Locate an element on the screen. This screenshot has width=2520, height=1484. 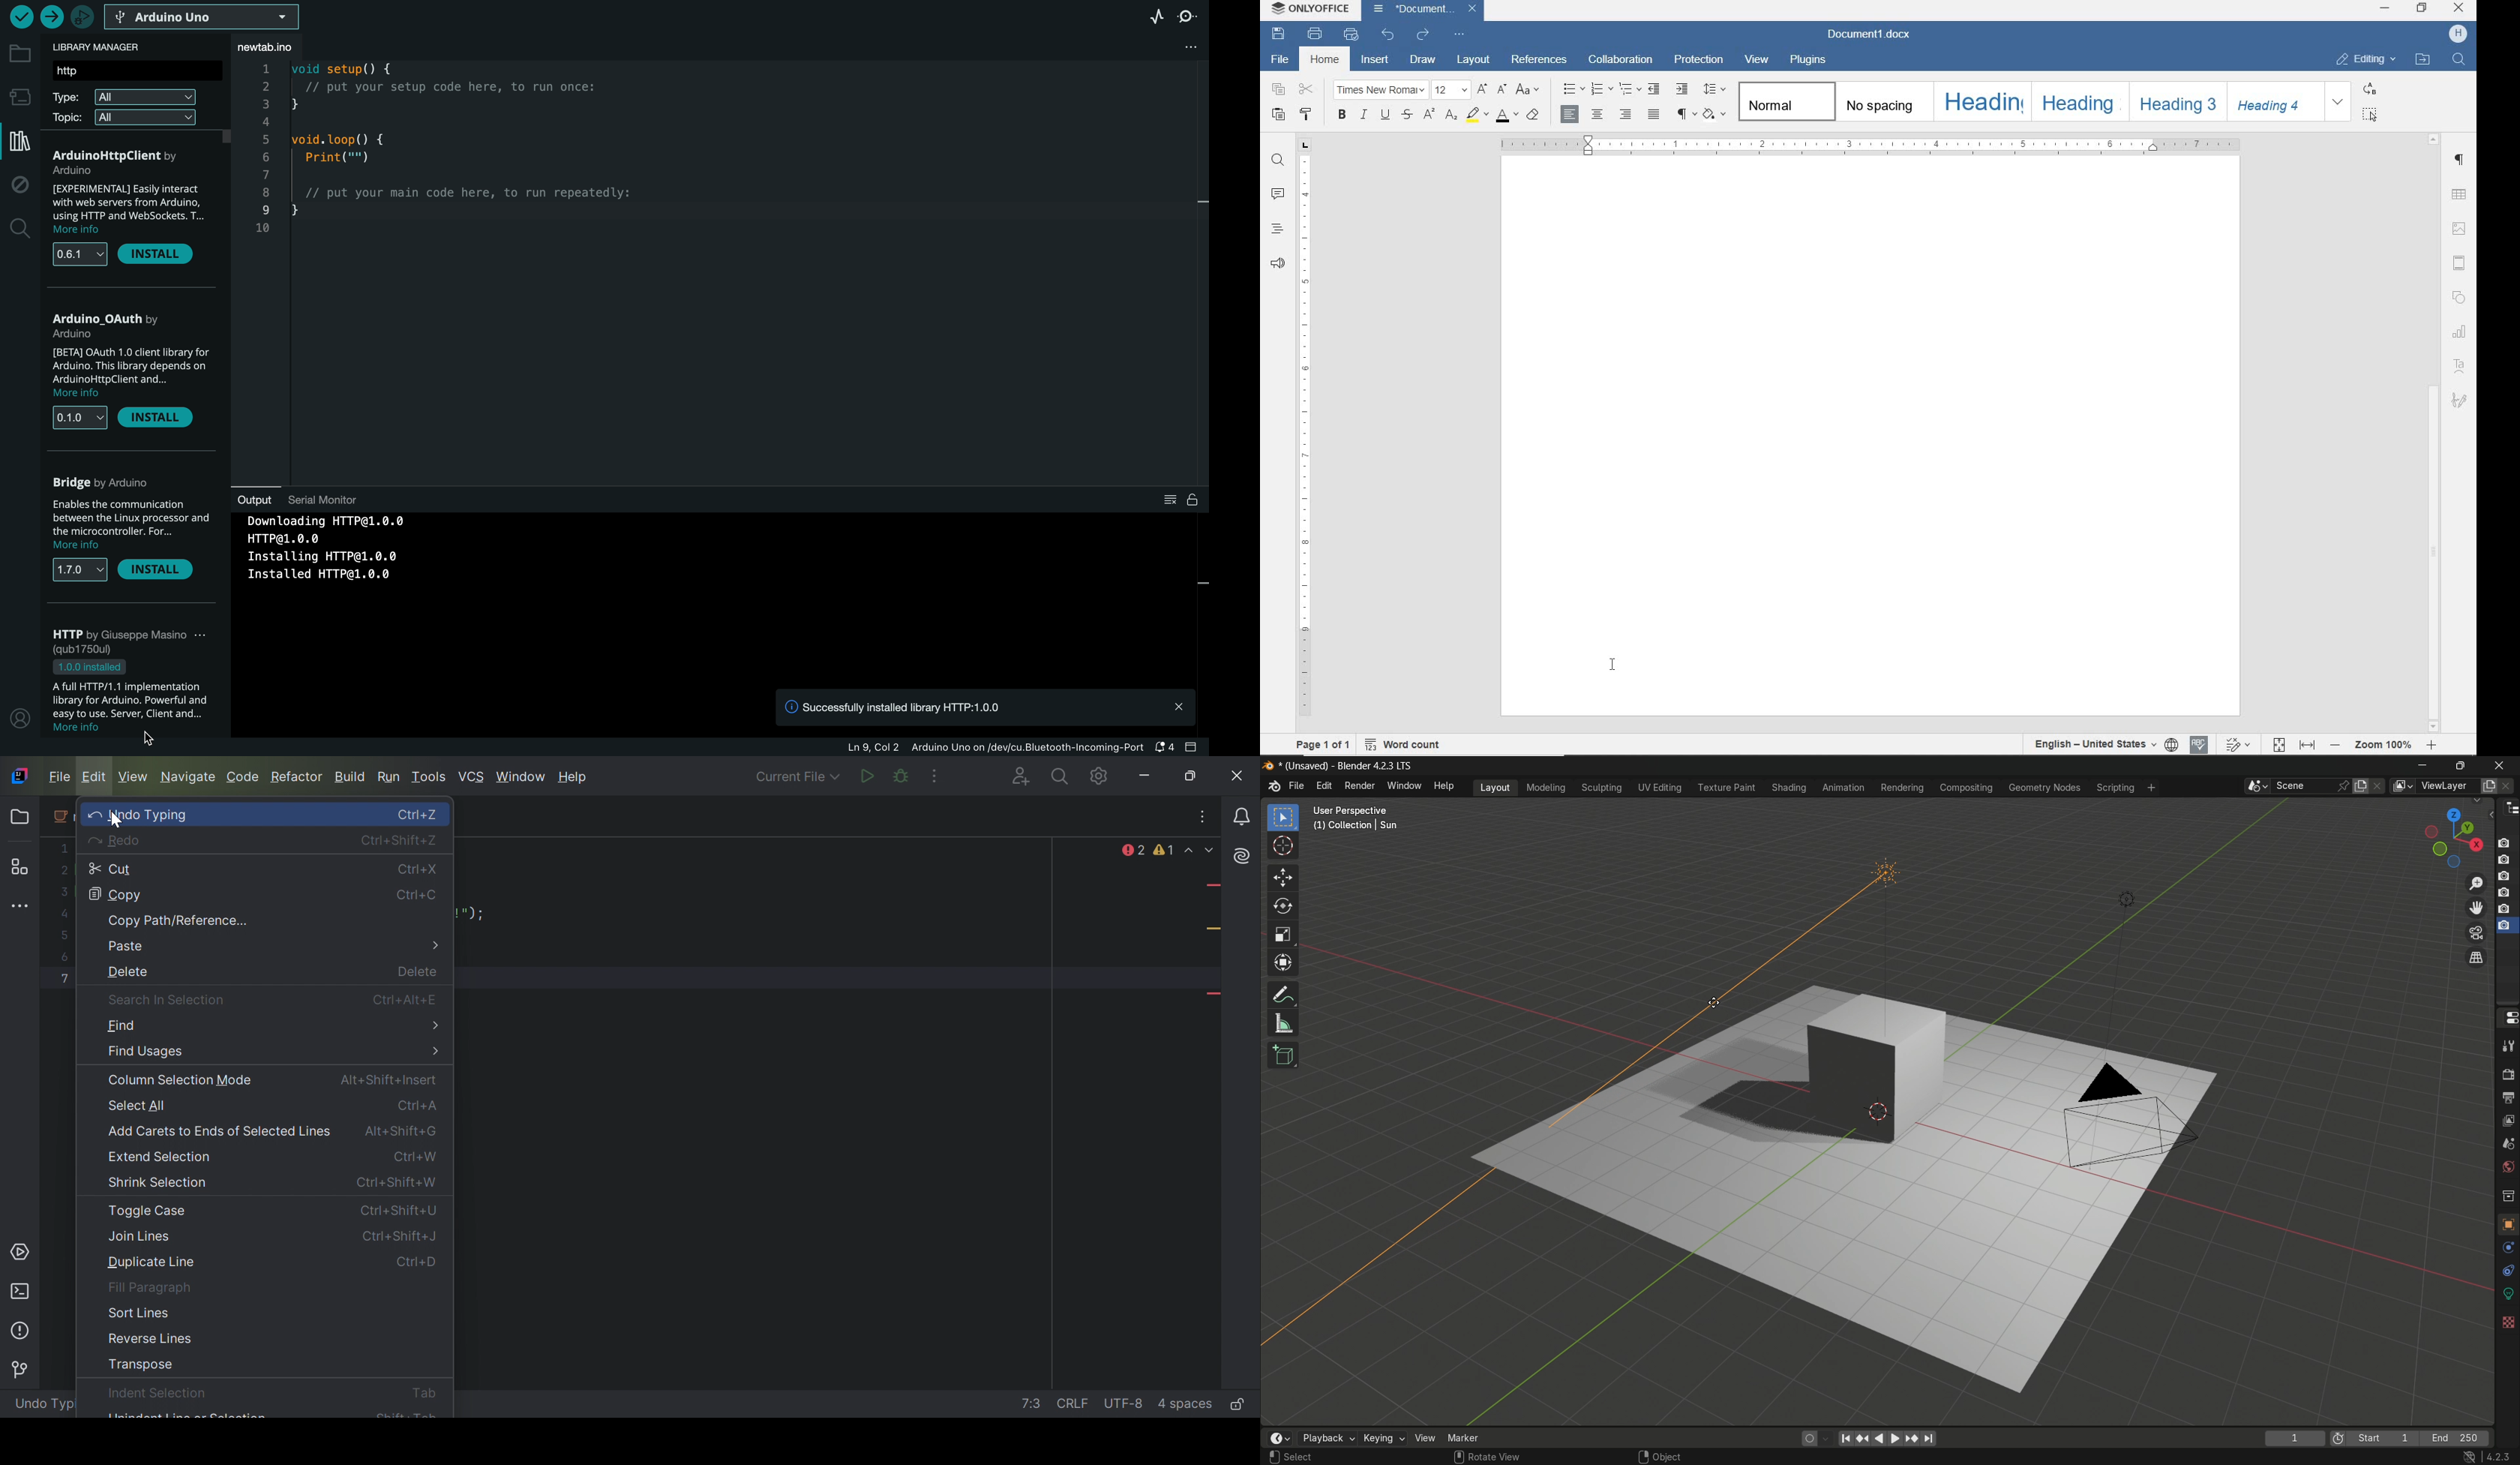
geometry nodes is located at coordinates (2047, 787).